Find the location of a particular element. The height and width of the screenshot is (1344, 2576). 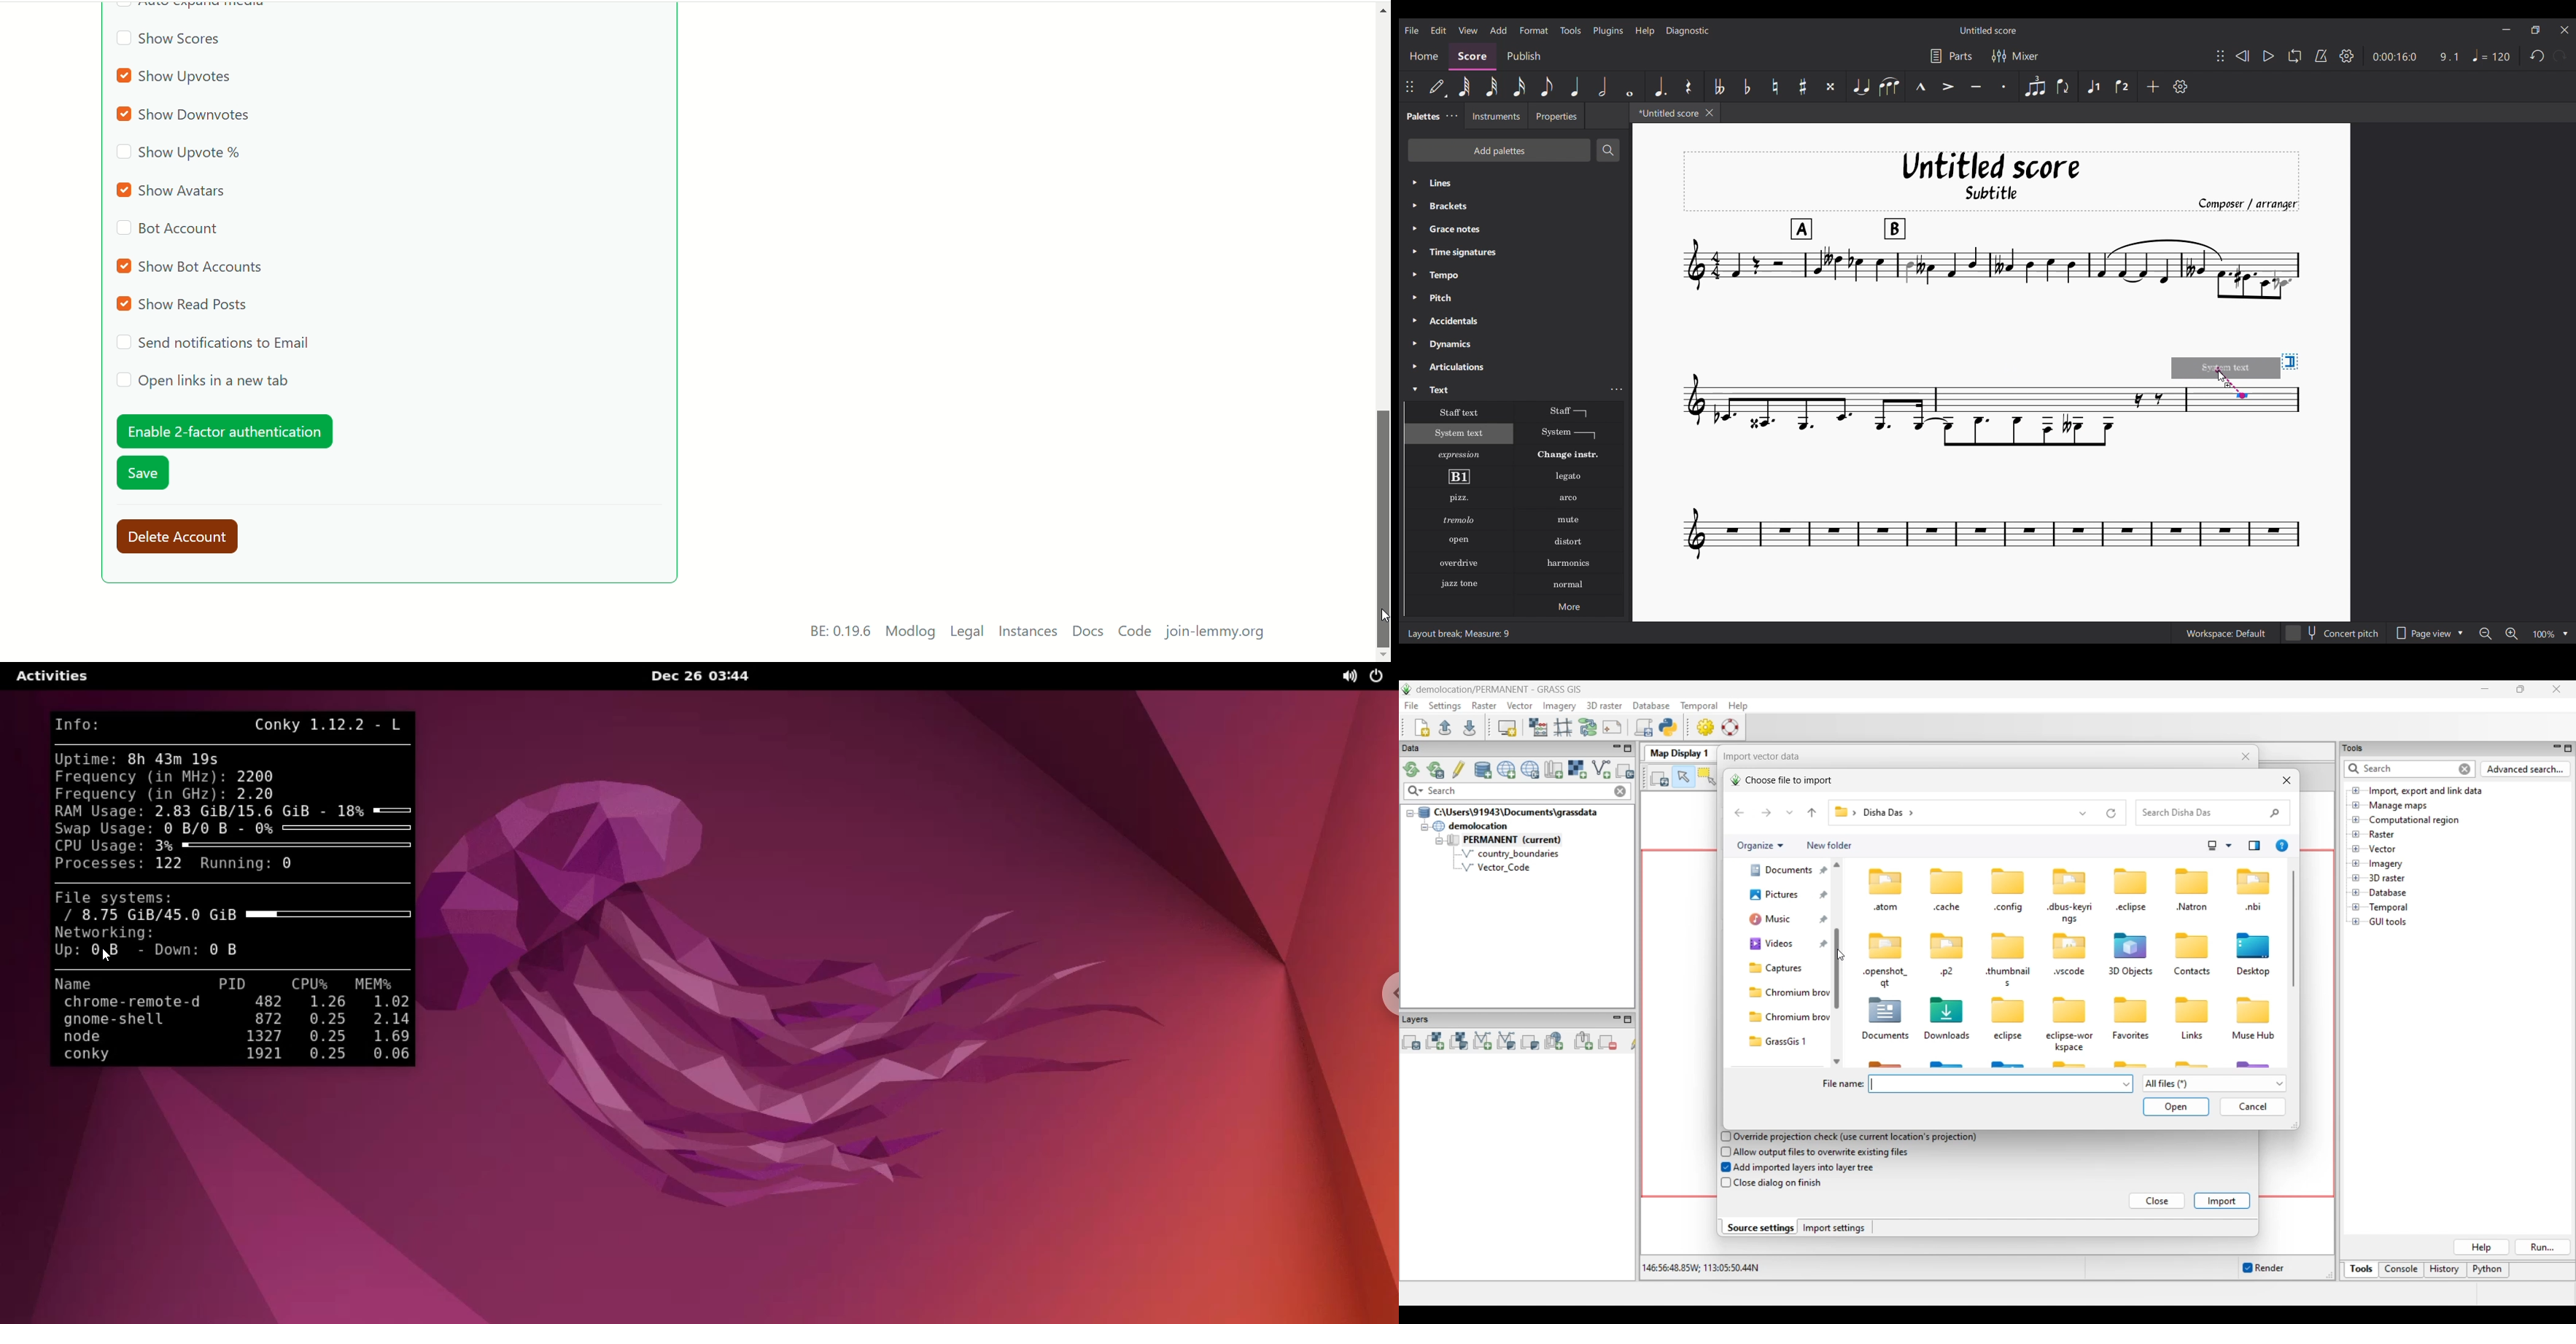

Loop playback is located at coordinates (2295, 56).